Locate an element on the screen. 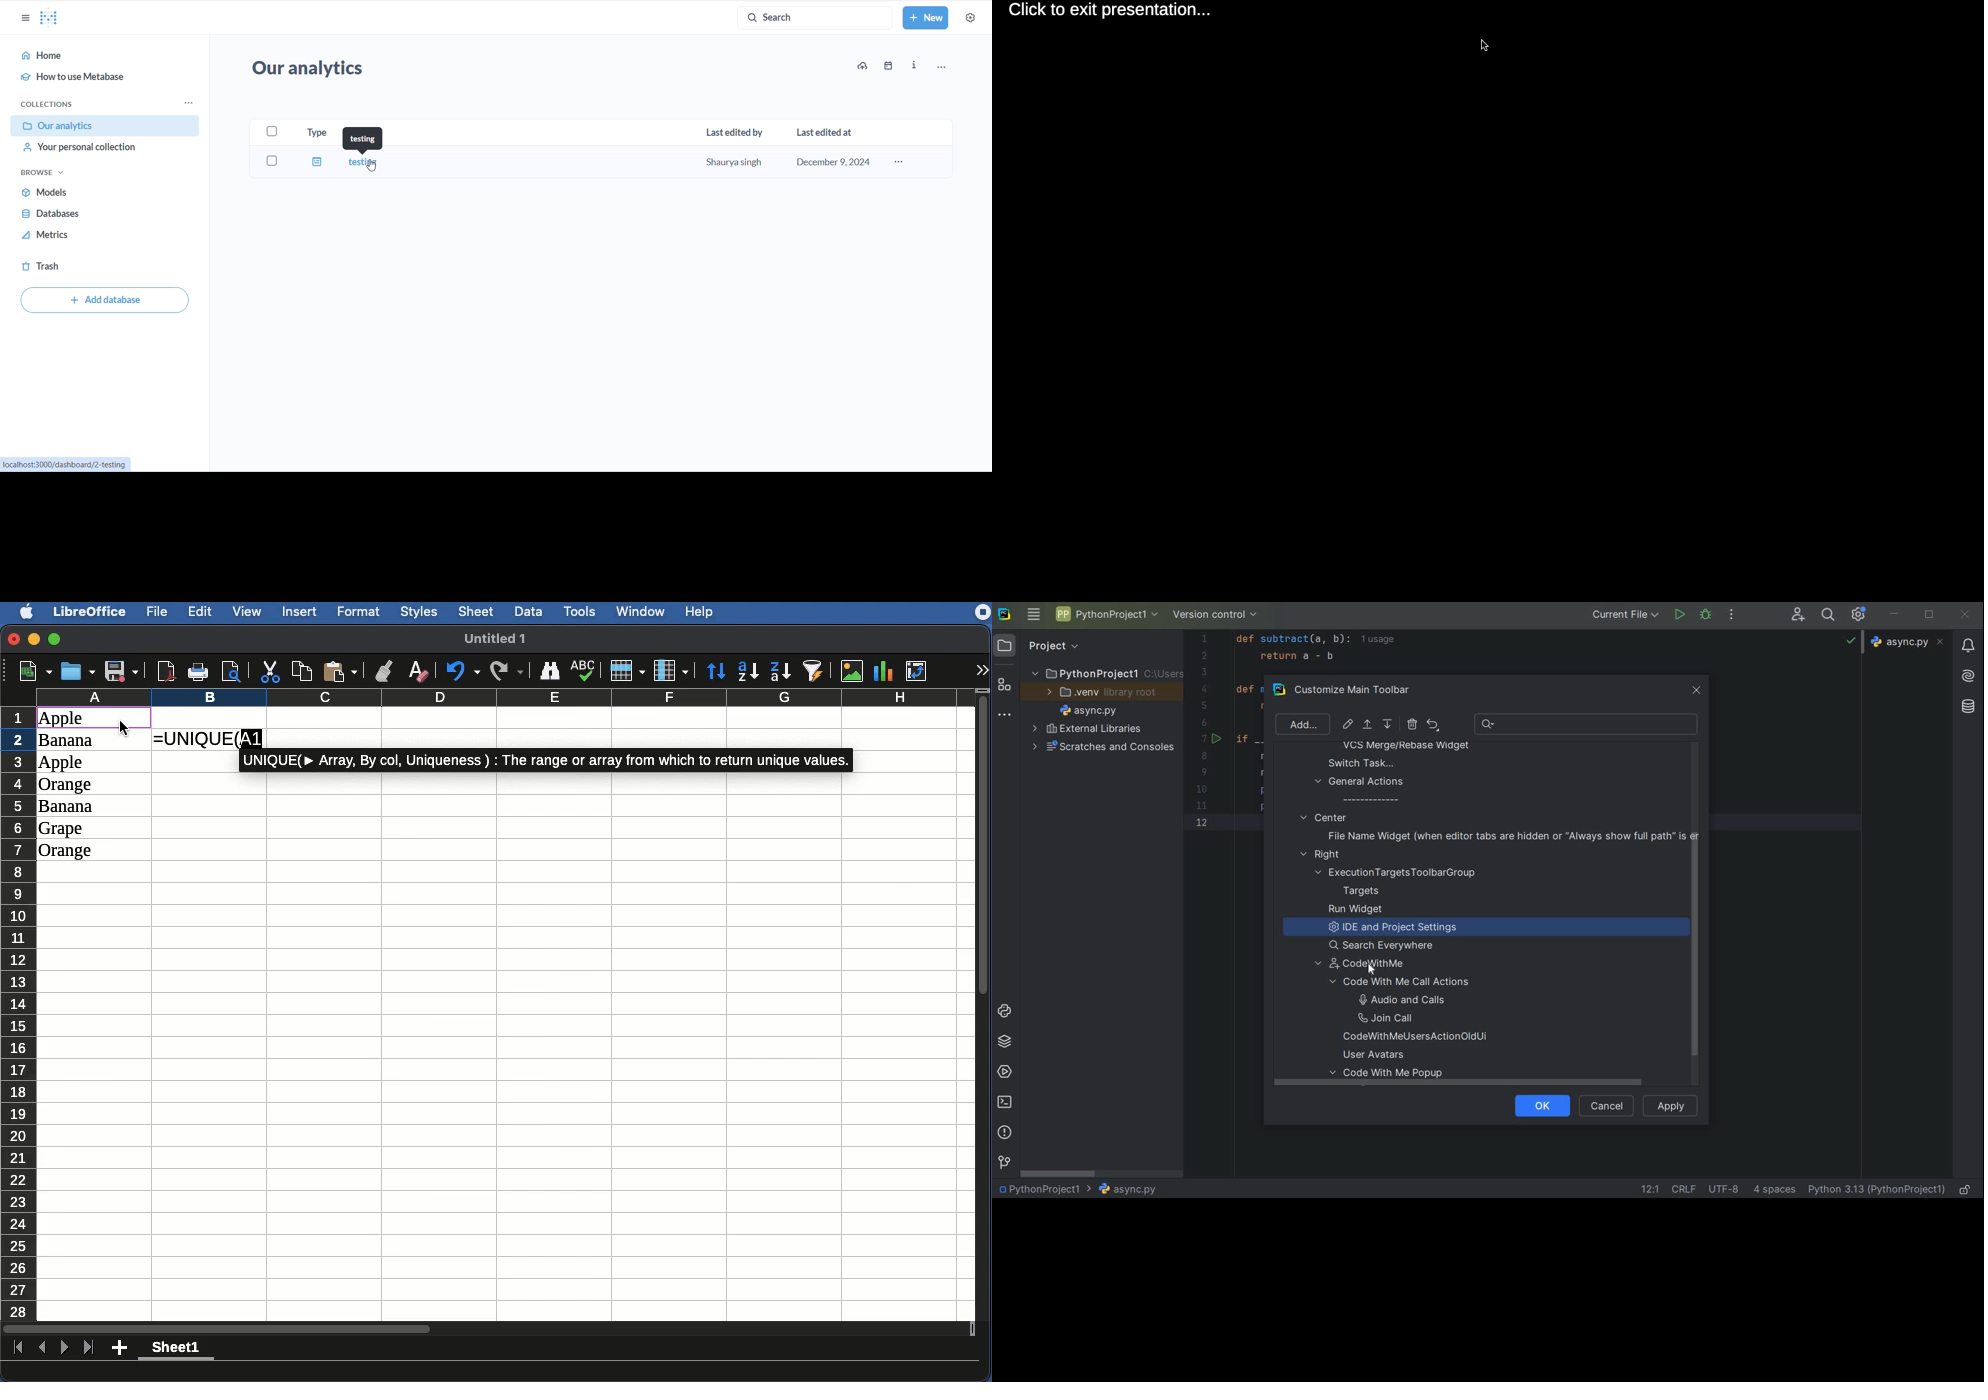 Image resolution: width=1988 pixels, height=1400 pixels. close window is located at coordinates (1698, 688).